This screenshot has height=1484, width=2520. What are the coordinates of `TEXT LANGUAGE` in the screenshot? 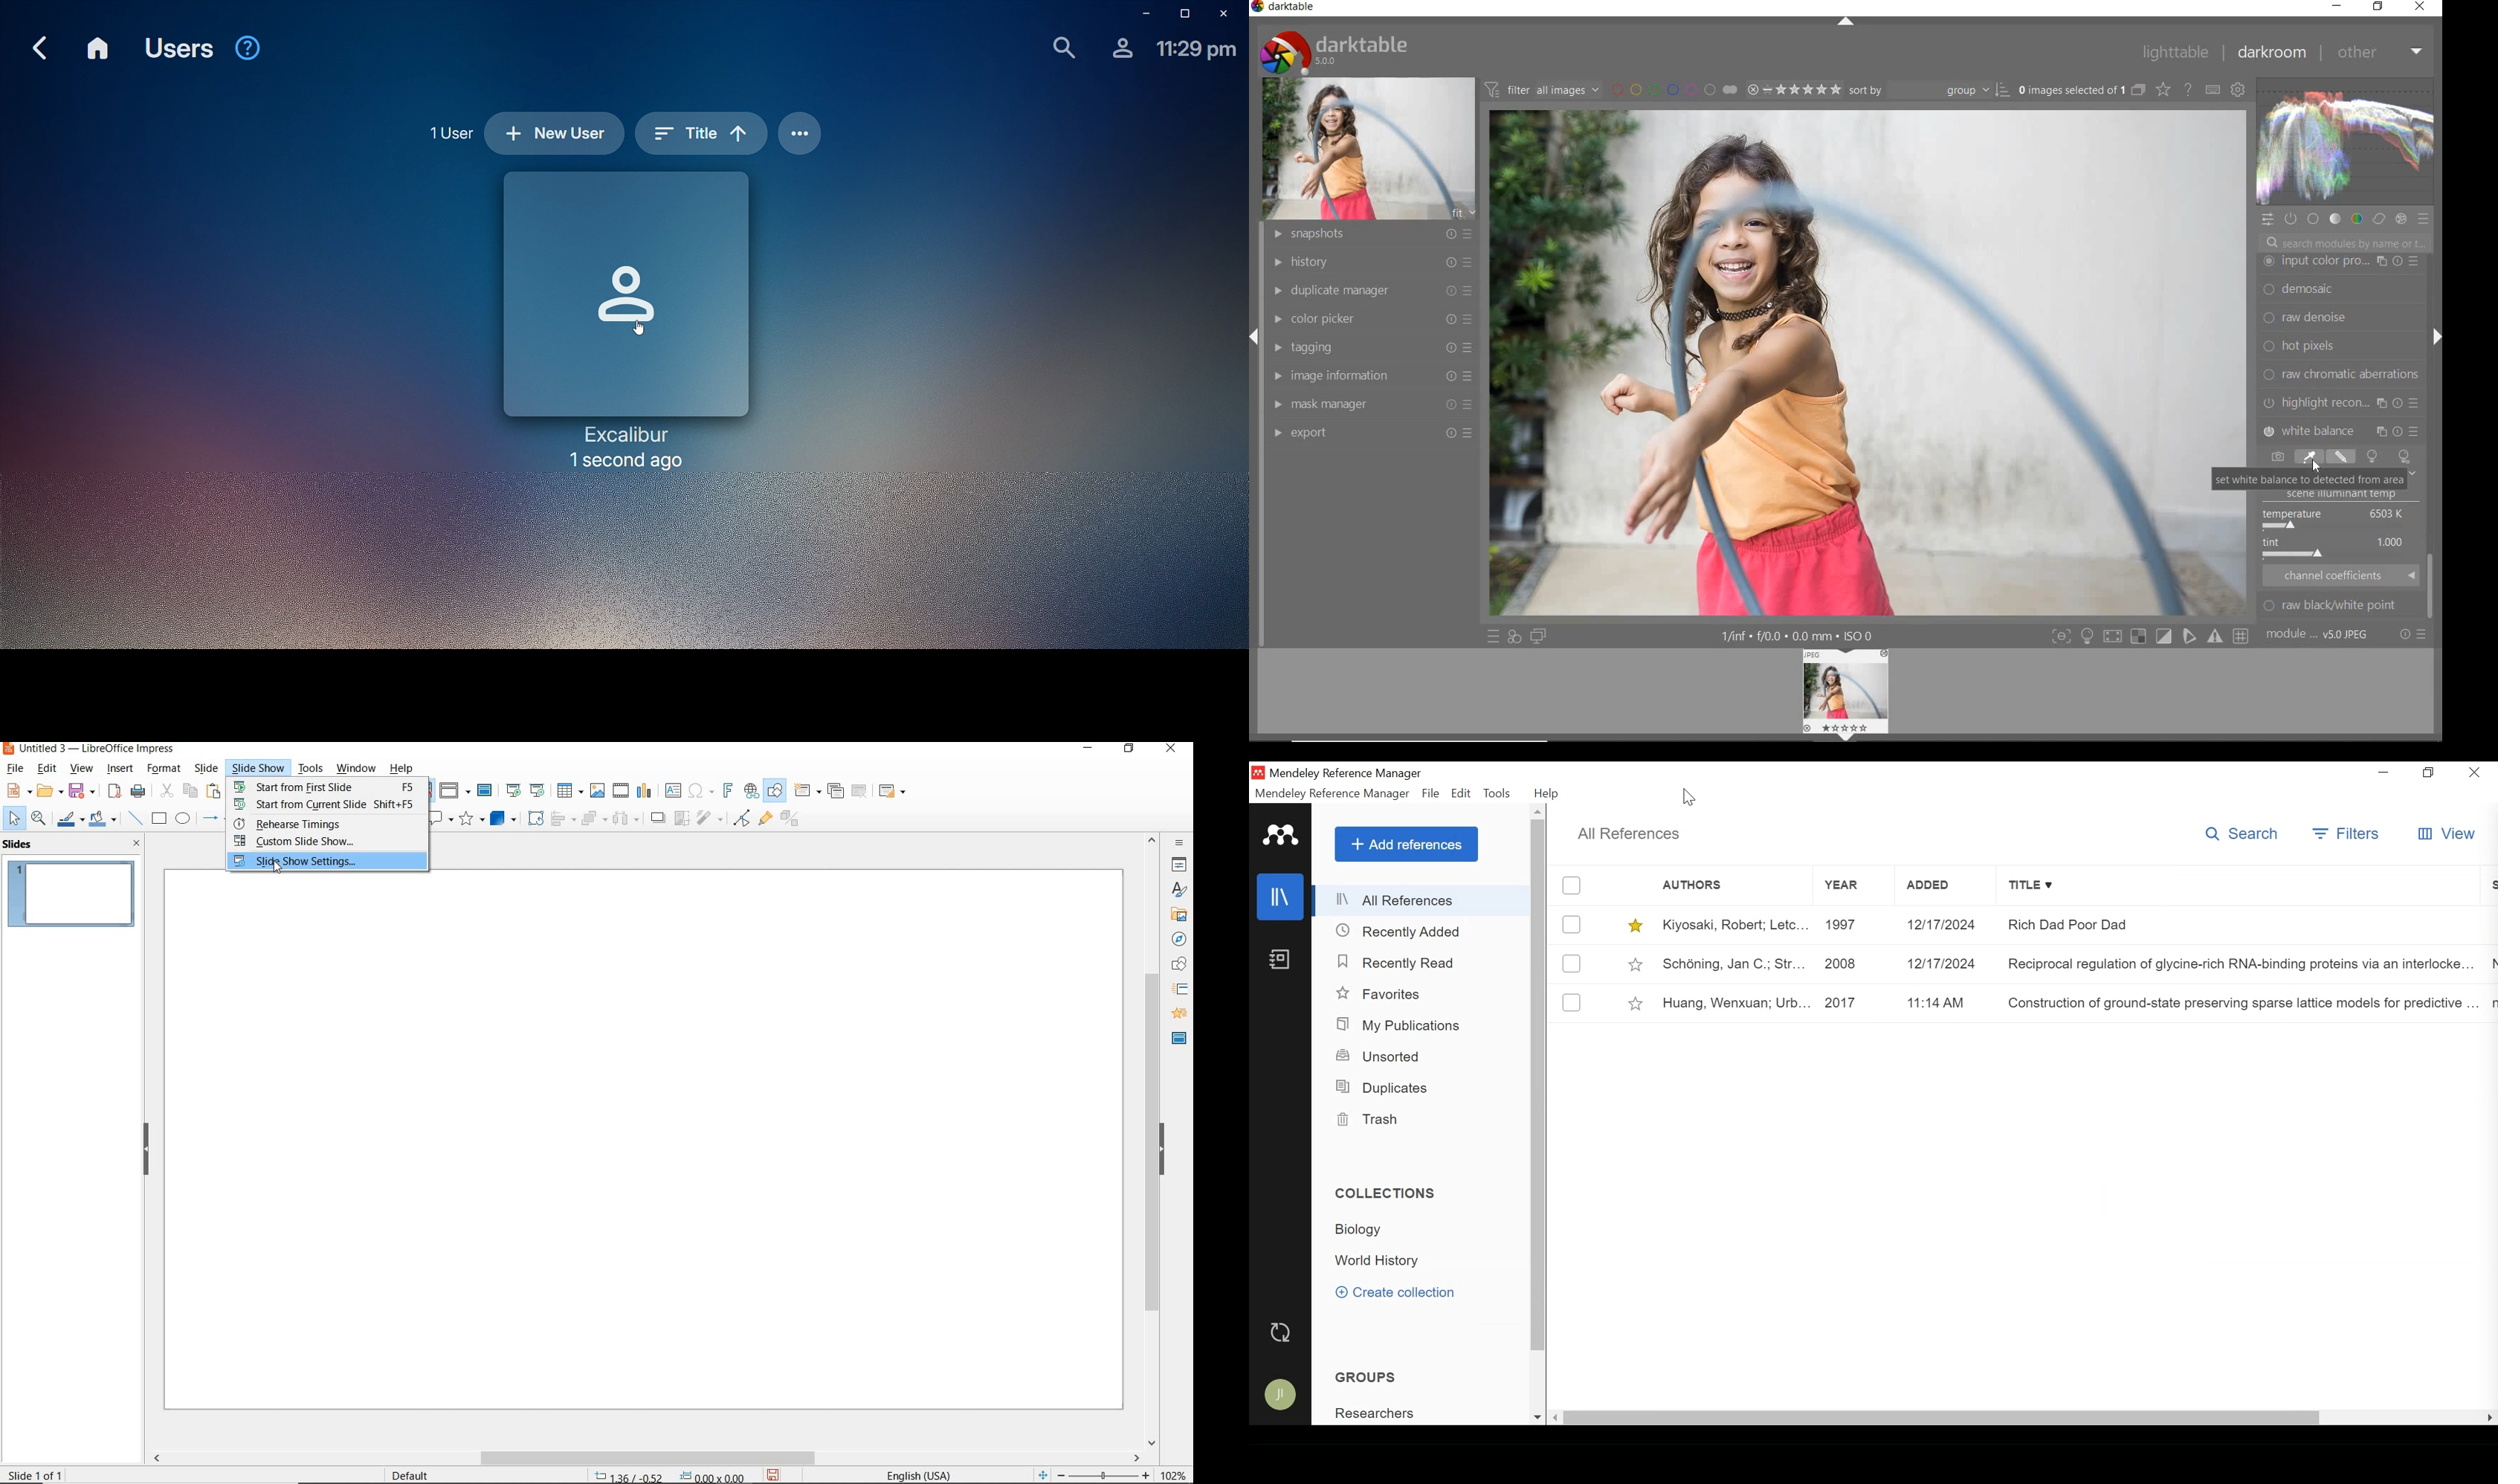 It's located at (920, 1473).